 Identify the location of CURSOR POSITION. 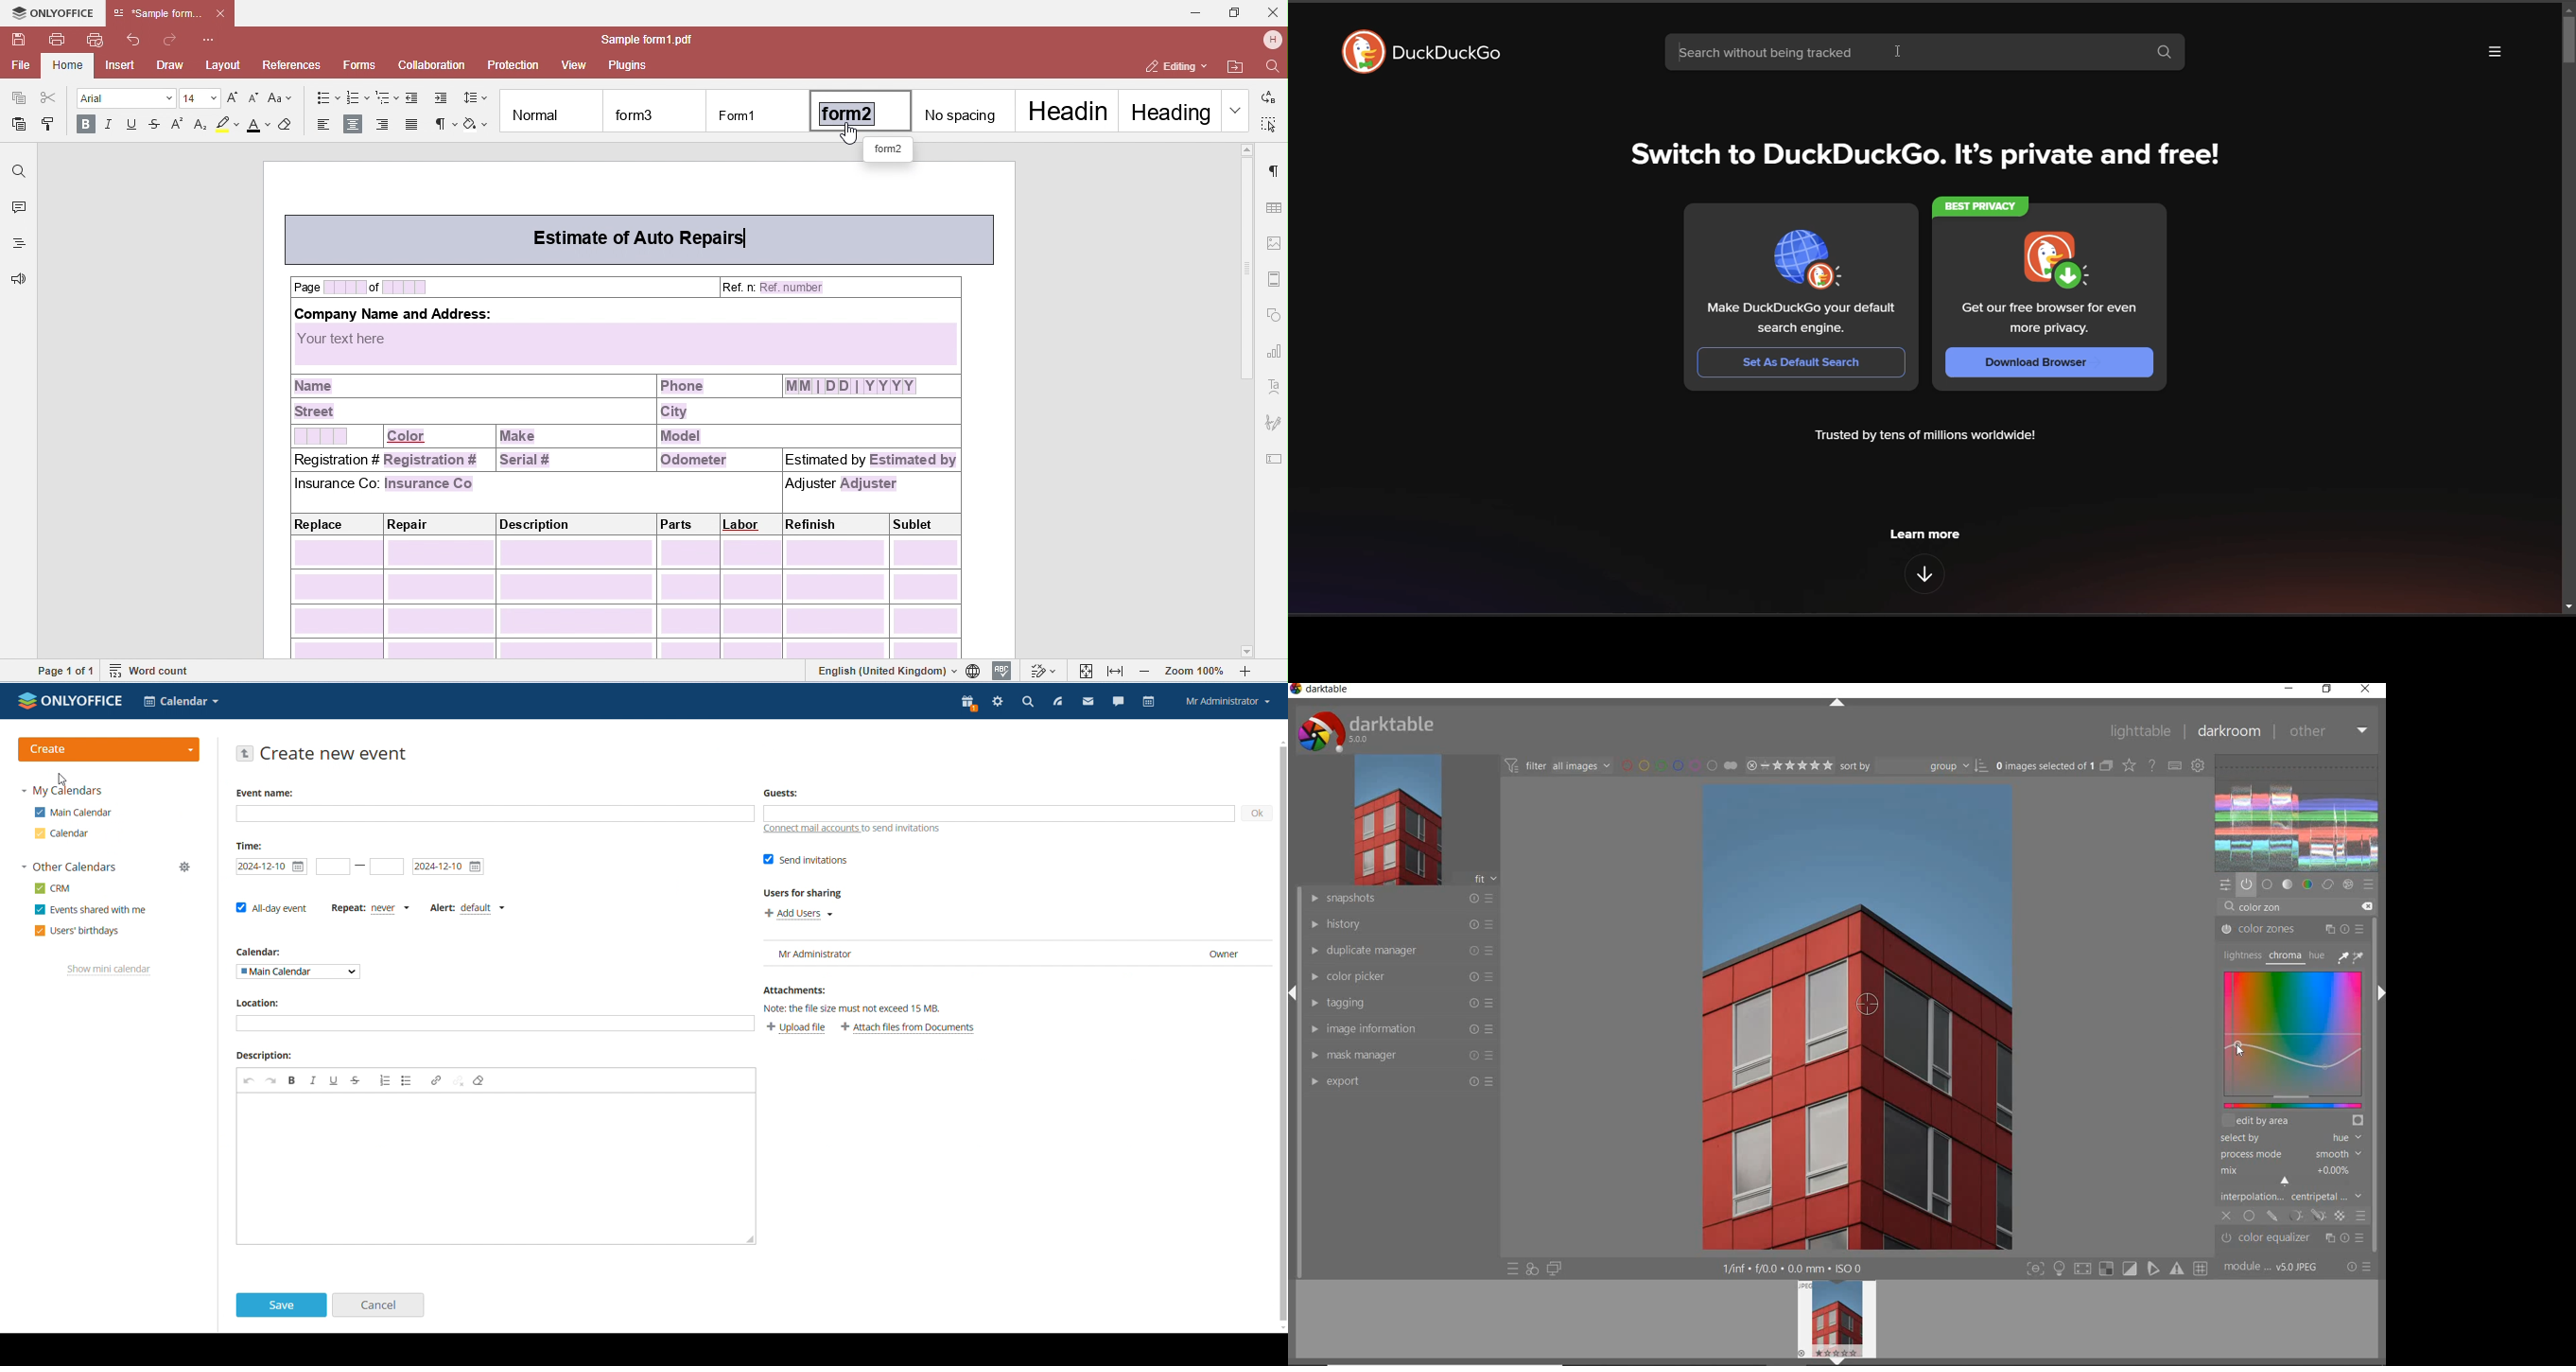
(2238, 1047).